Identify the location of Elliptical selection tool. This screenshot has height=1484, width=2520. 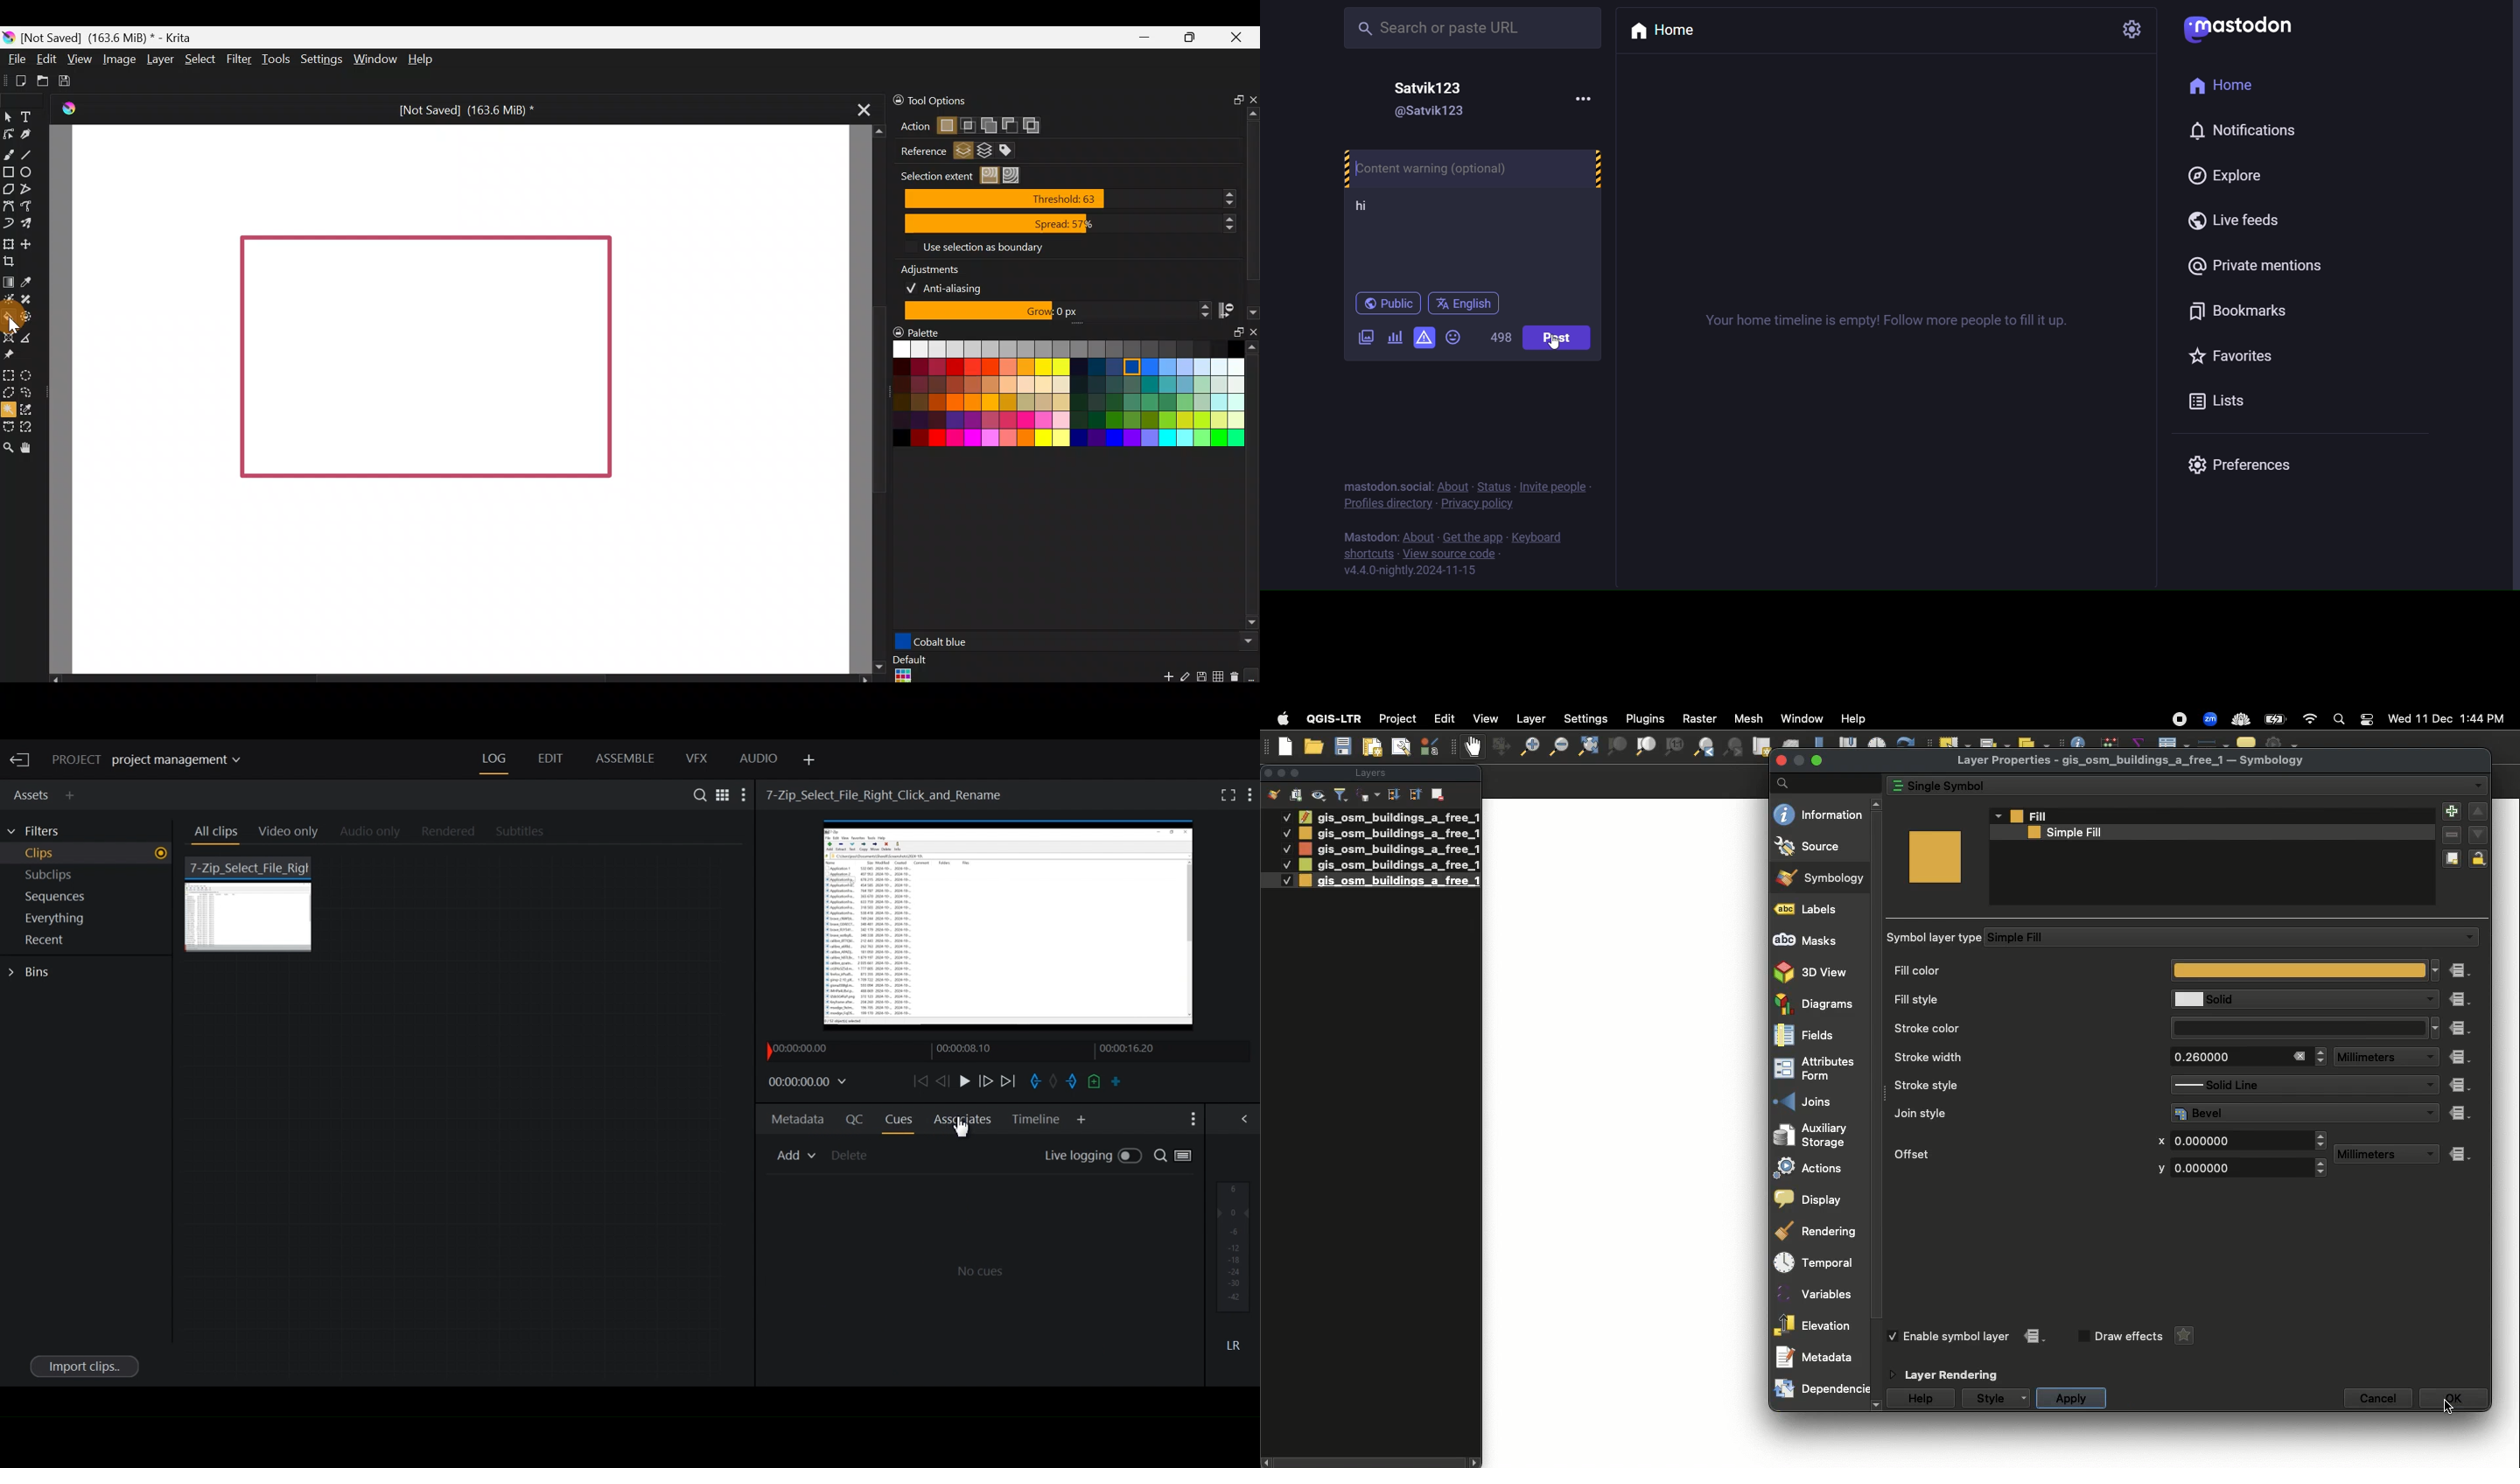
(28, 375).